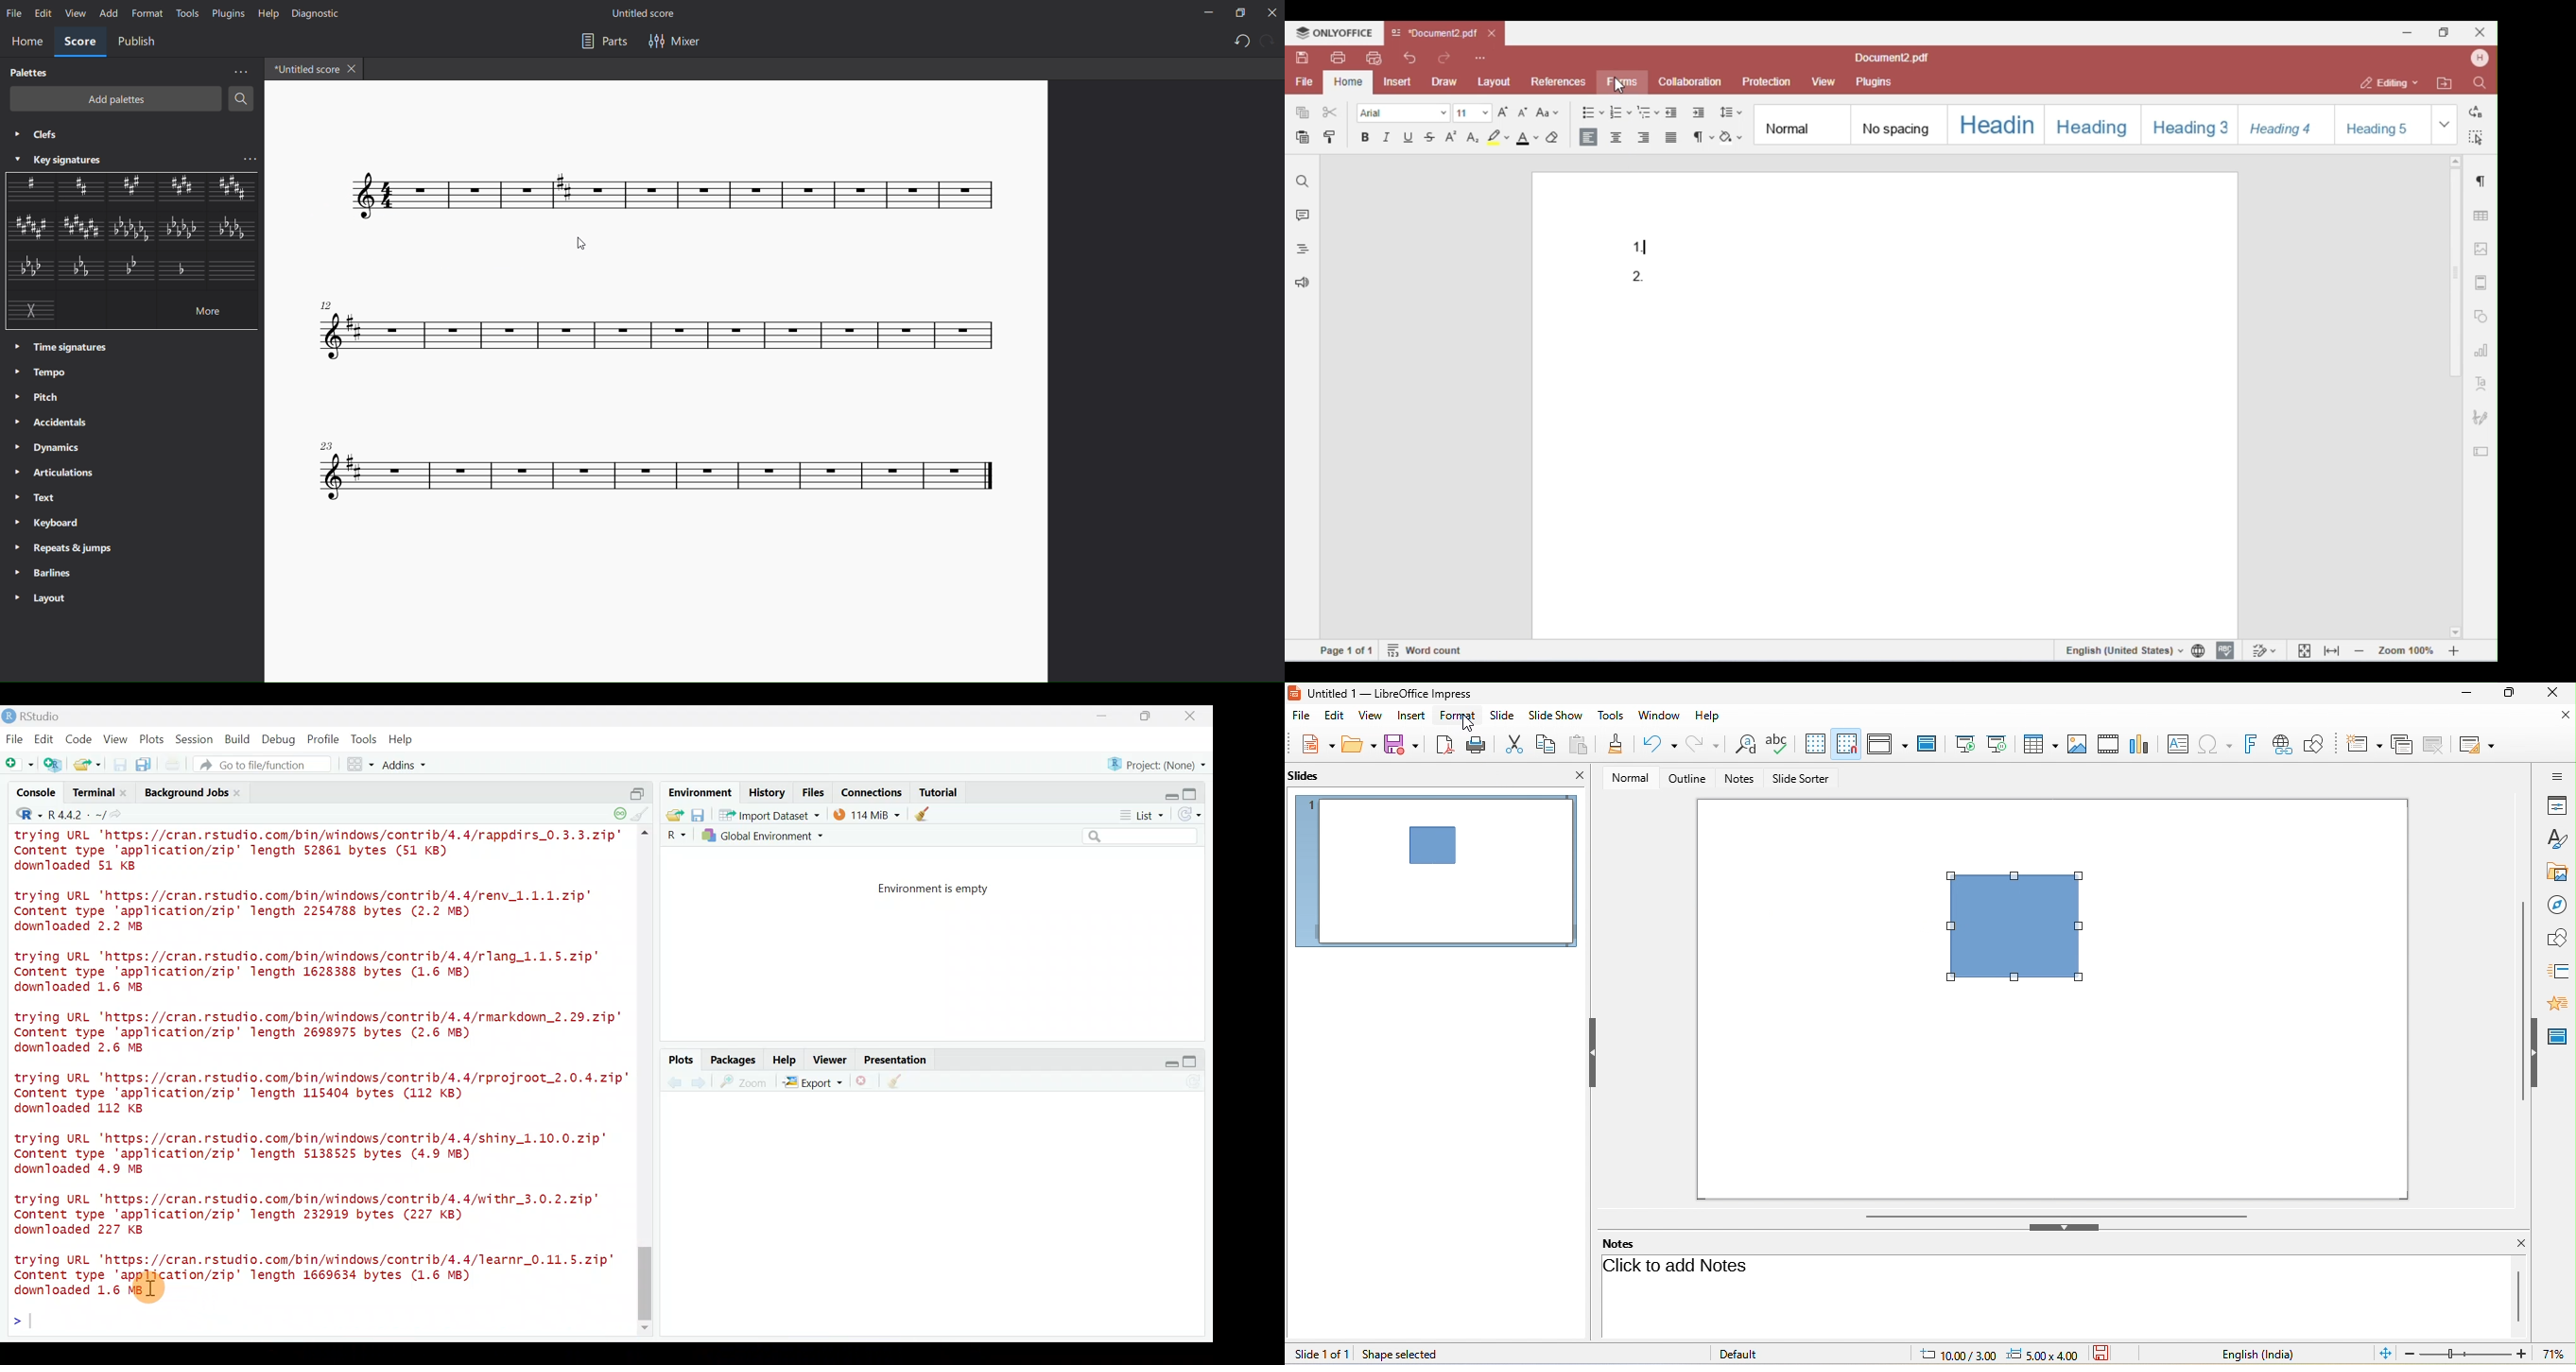 The width and height of the screenshot is (2576, 1372). What do you see at coordinates (675, 835) in the screenshot?
I see `R` at bounding box center [675, 835].